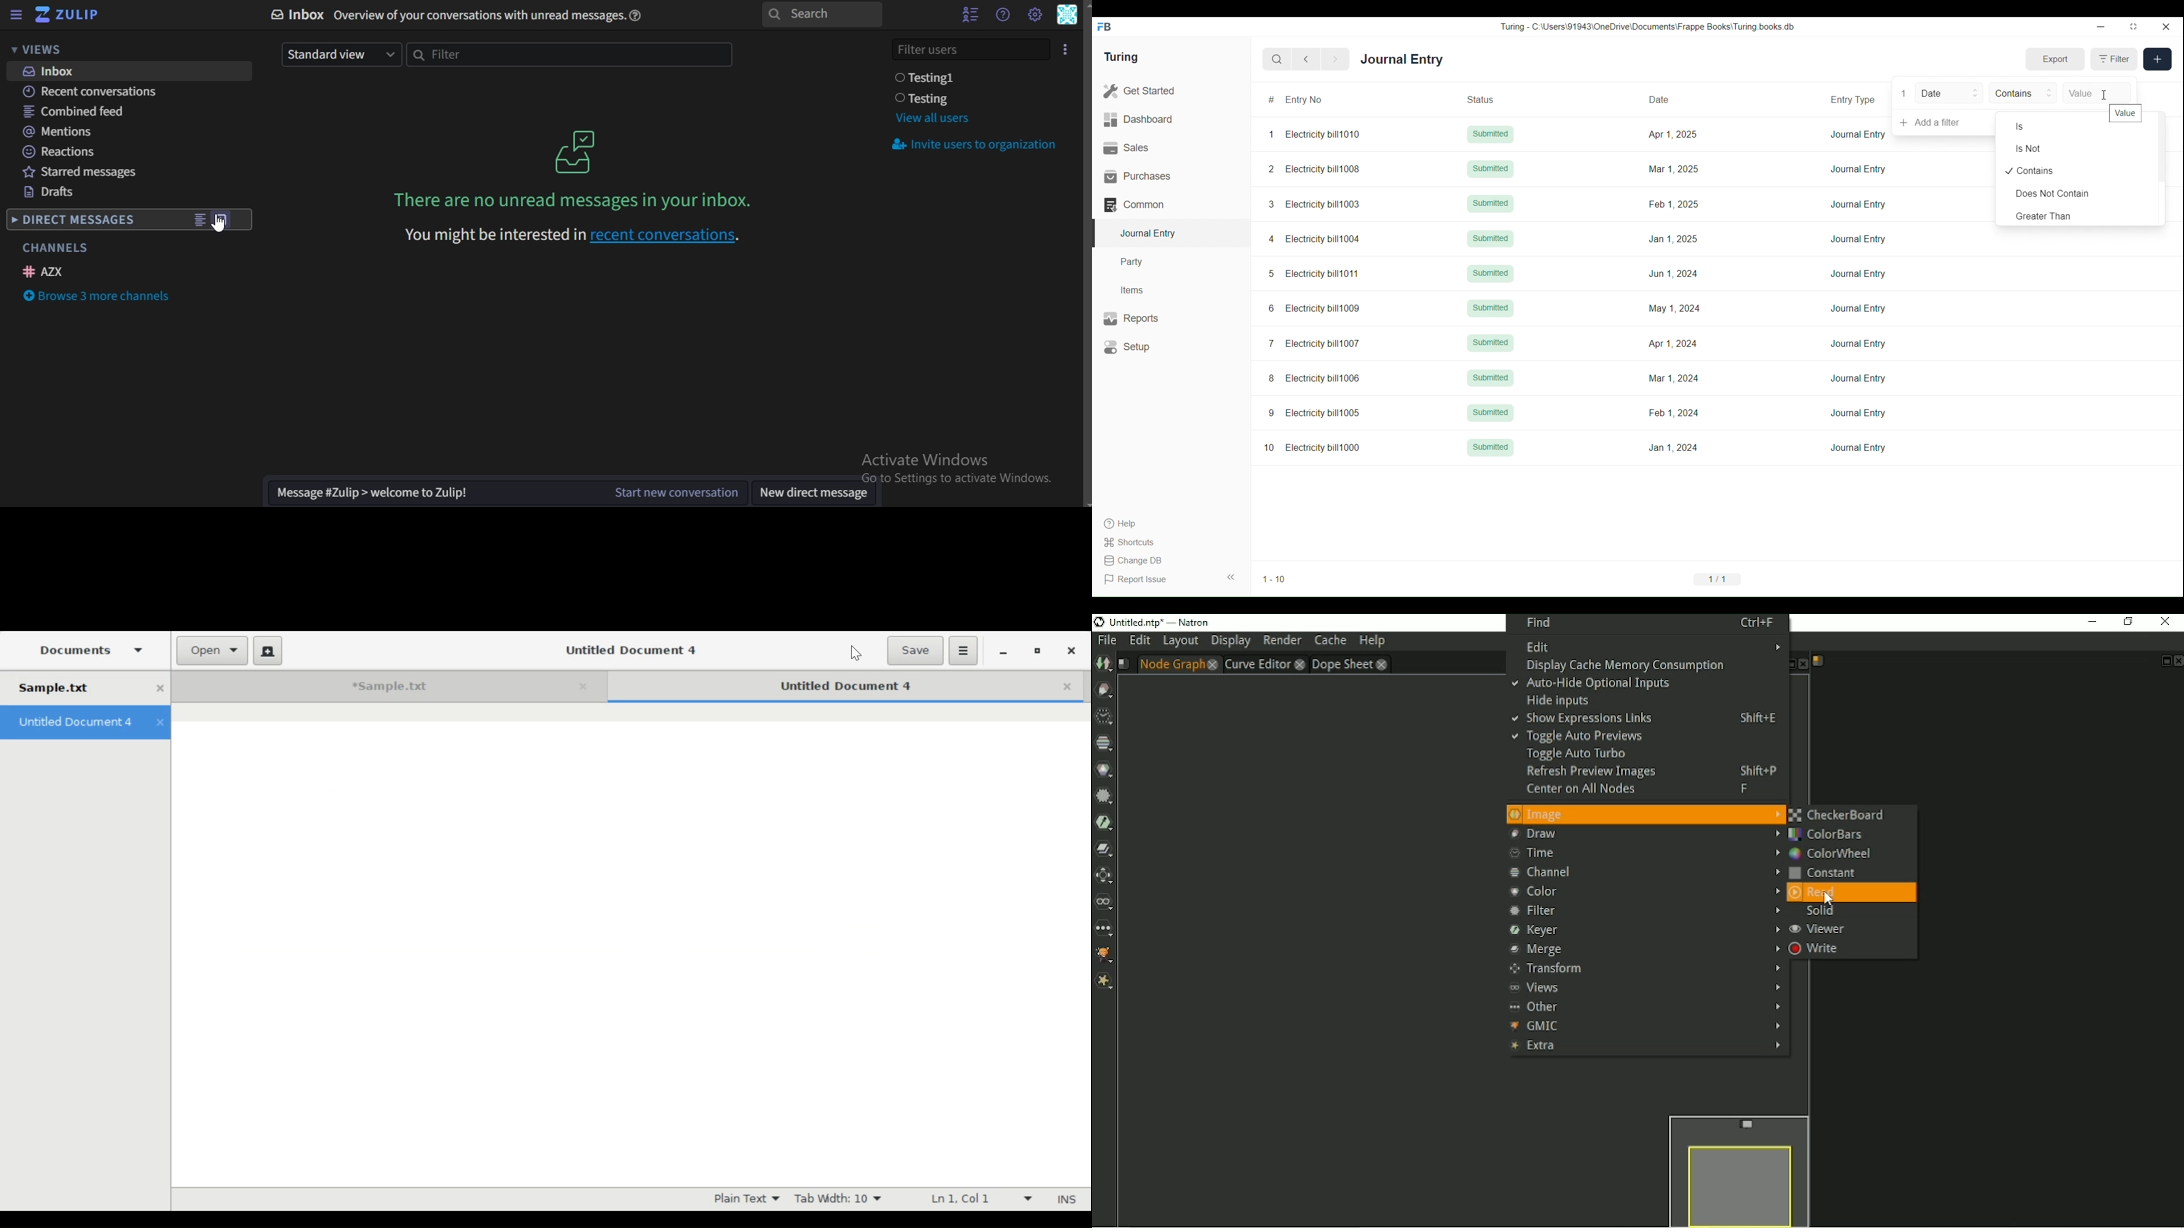 This screenshot has width=2184, height=1232. Describe the element at coordinates (978, 1198) in the screenshot. I see `Line & column preference ` at that location.